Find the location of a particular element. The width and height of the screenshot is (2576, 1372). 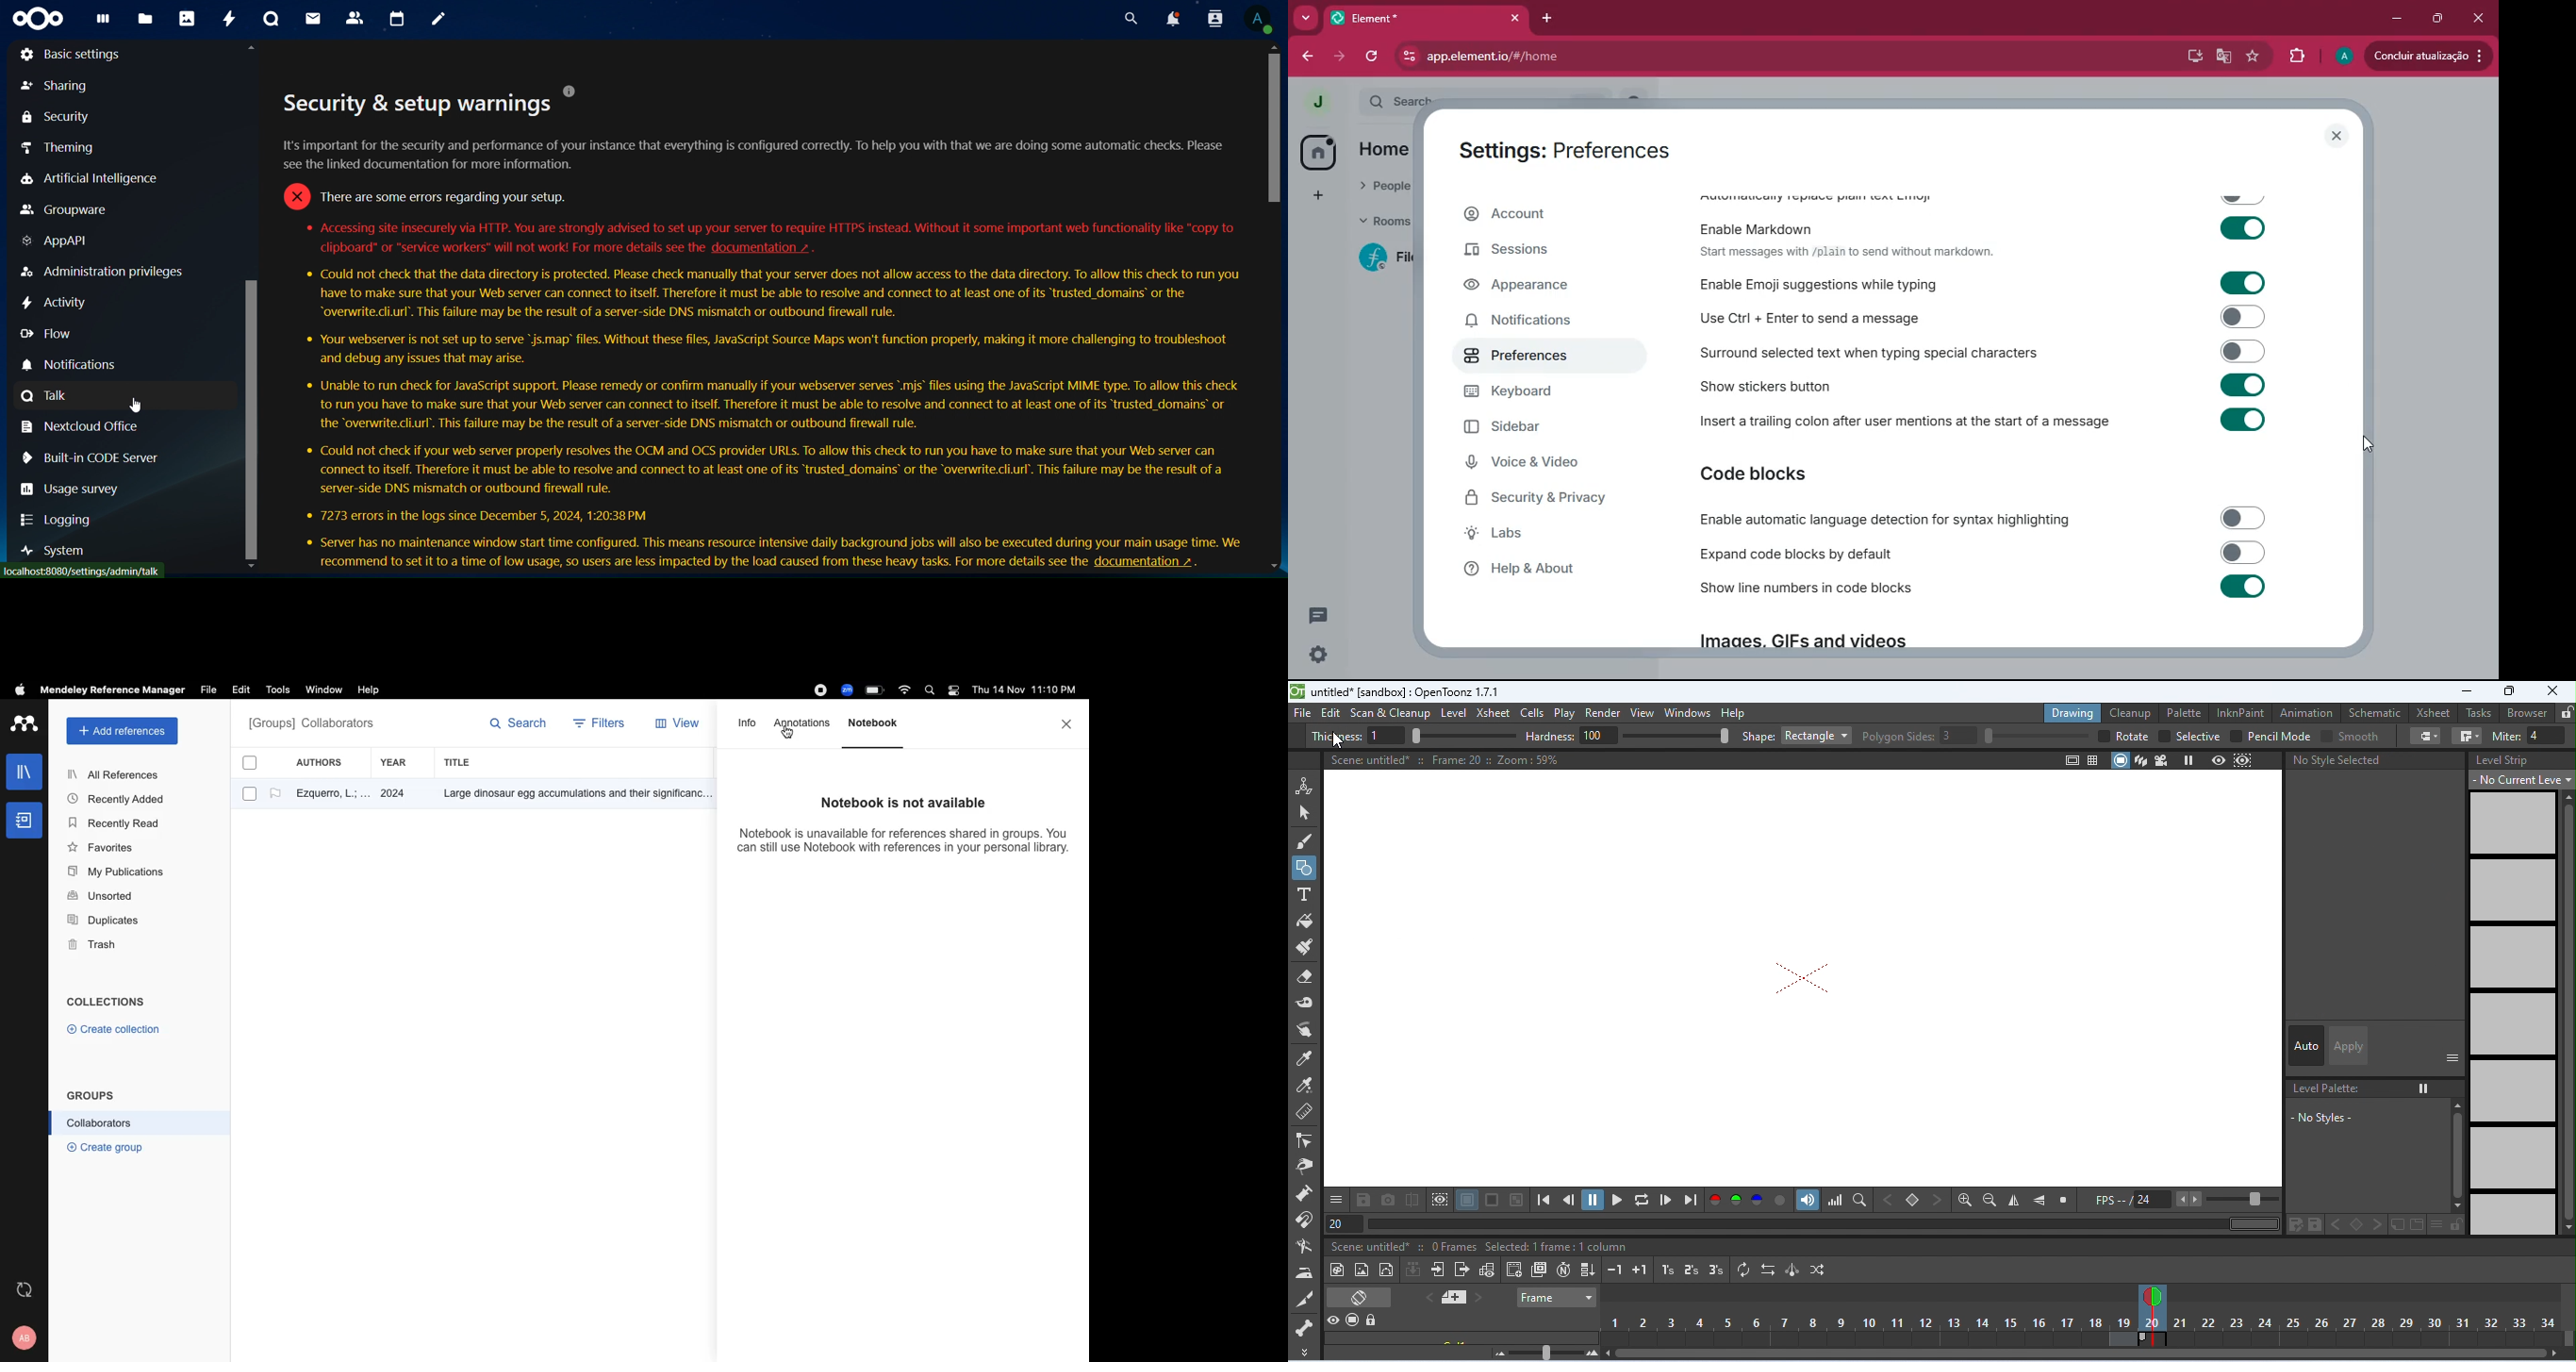

toggle xsheet/ timeline is located at coordinates (1358, 1299).